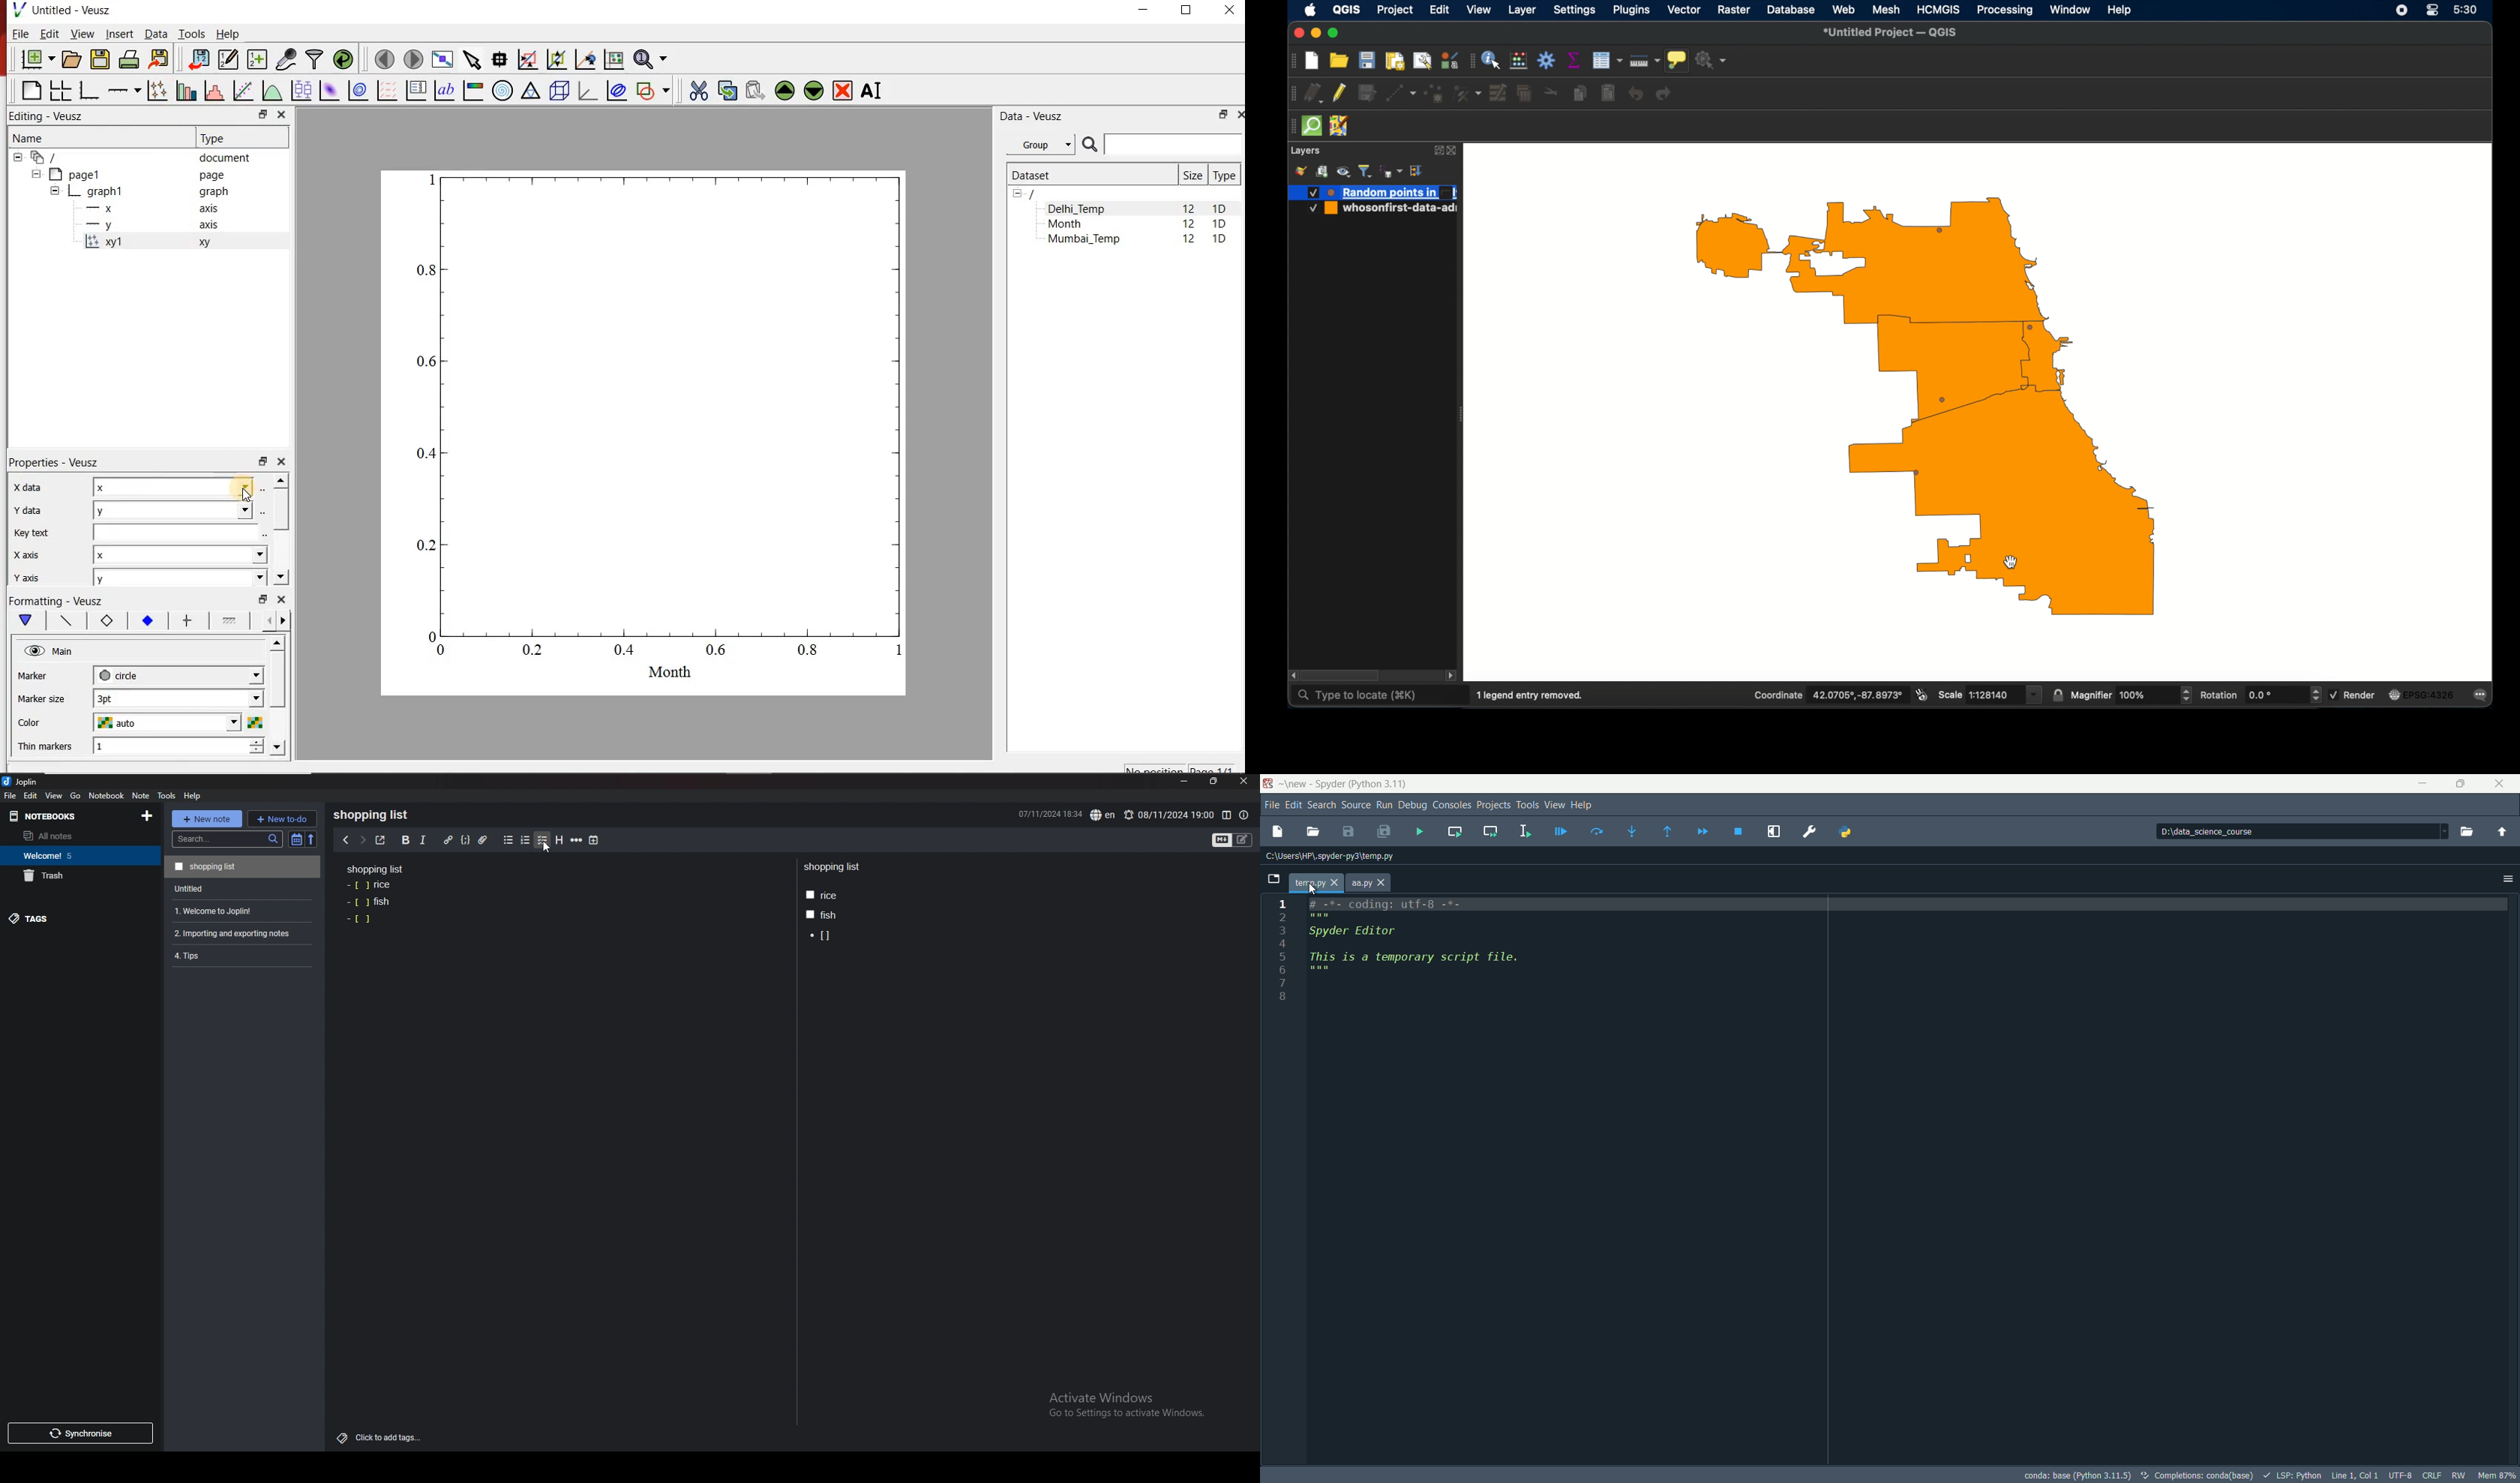 This screenshot has height=1484, width=2520. Describe the element at coordinates (77, 855) in the screenshot. I see `Welcome 5` at that location.